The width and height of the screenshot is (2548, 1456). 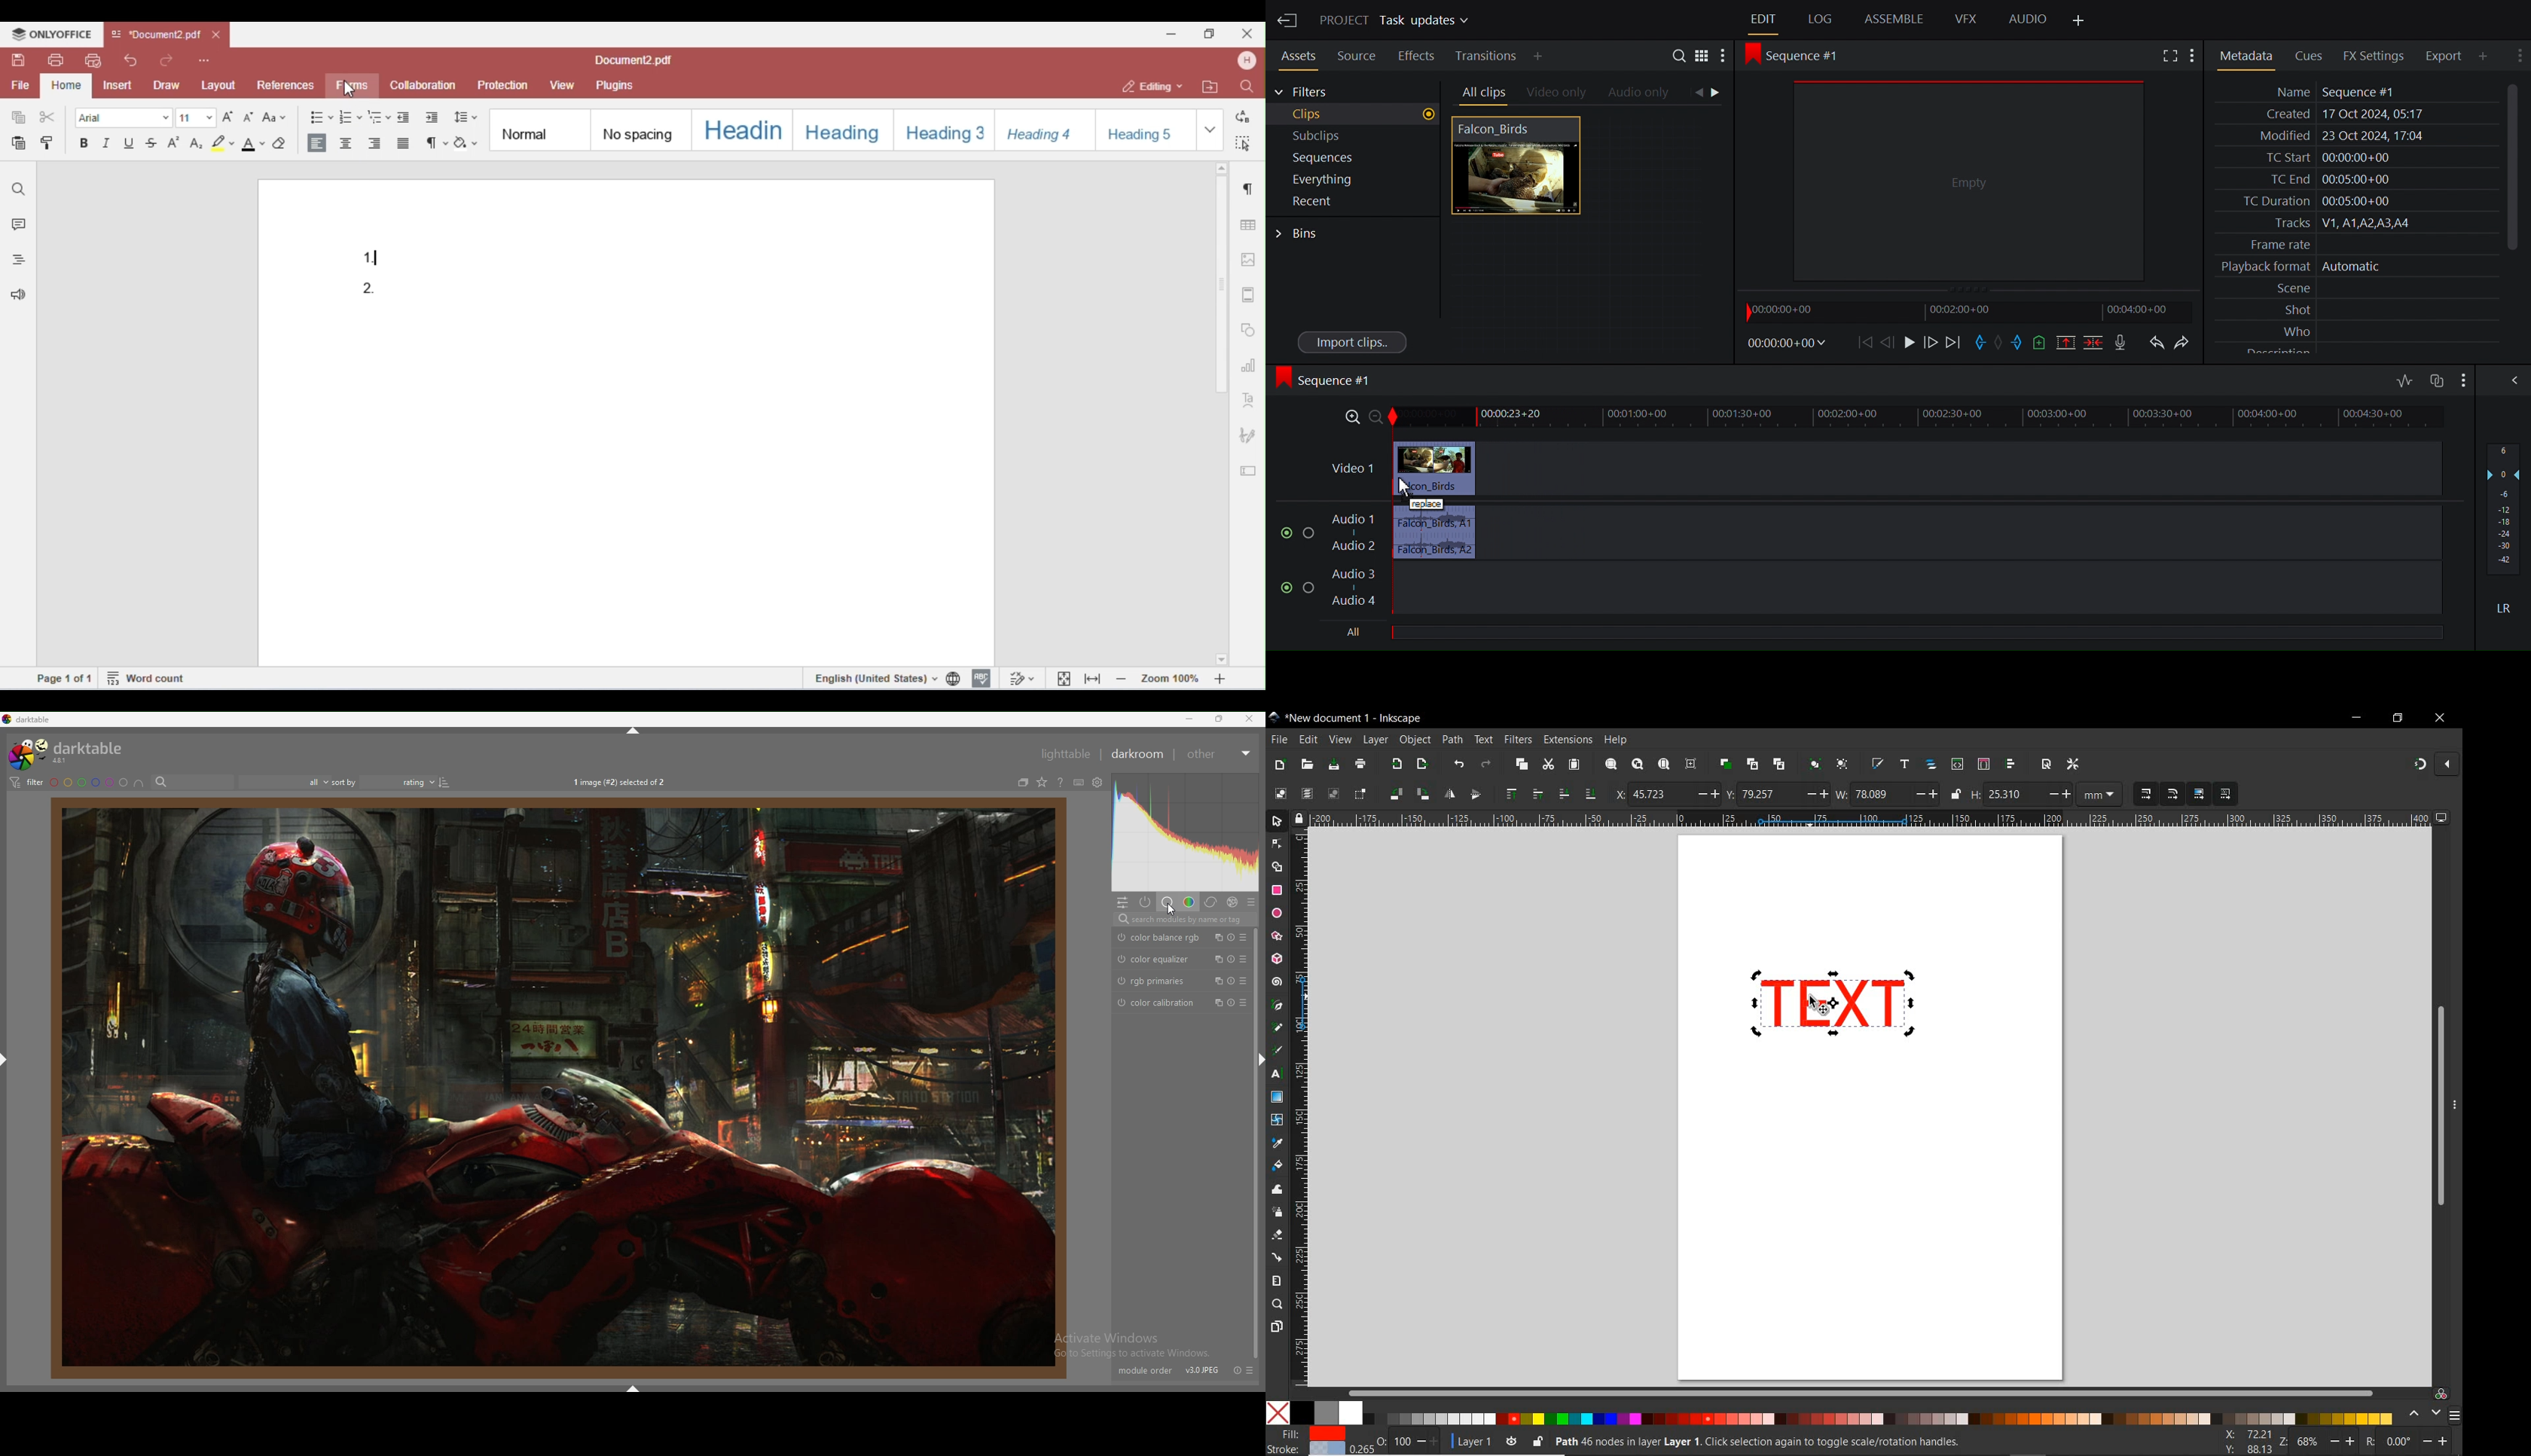 I want to click on quick access panel, so click(x=1122, y=902).